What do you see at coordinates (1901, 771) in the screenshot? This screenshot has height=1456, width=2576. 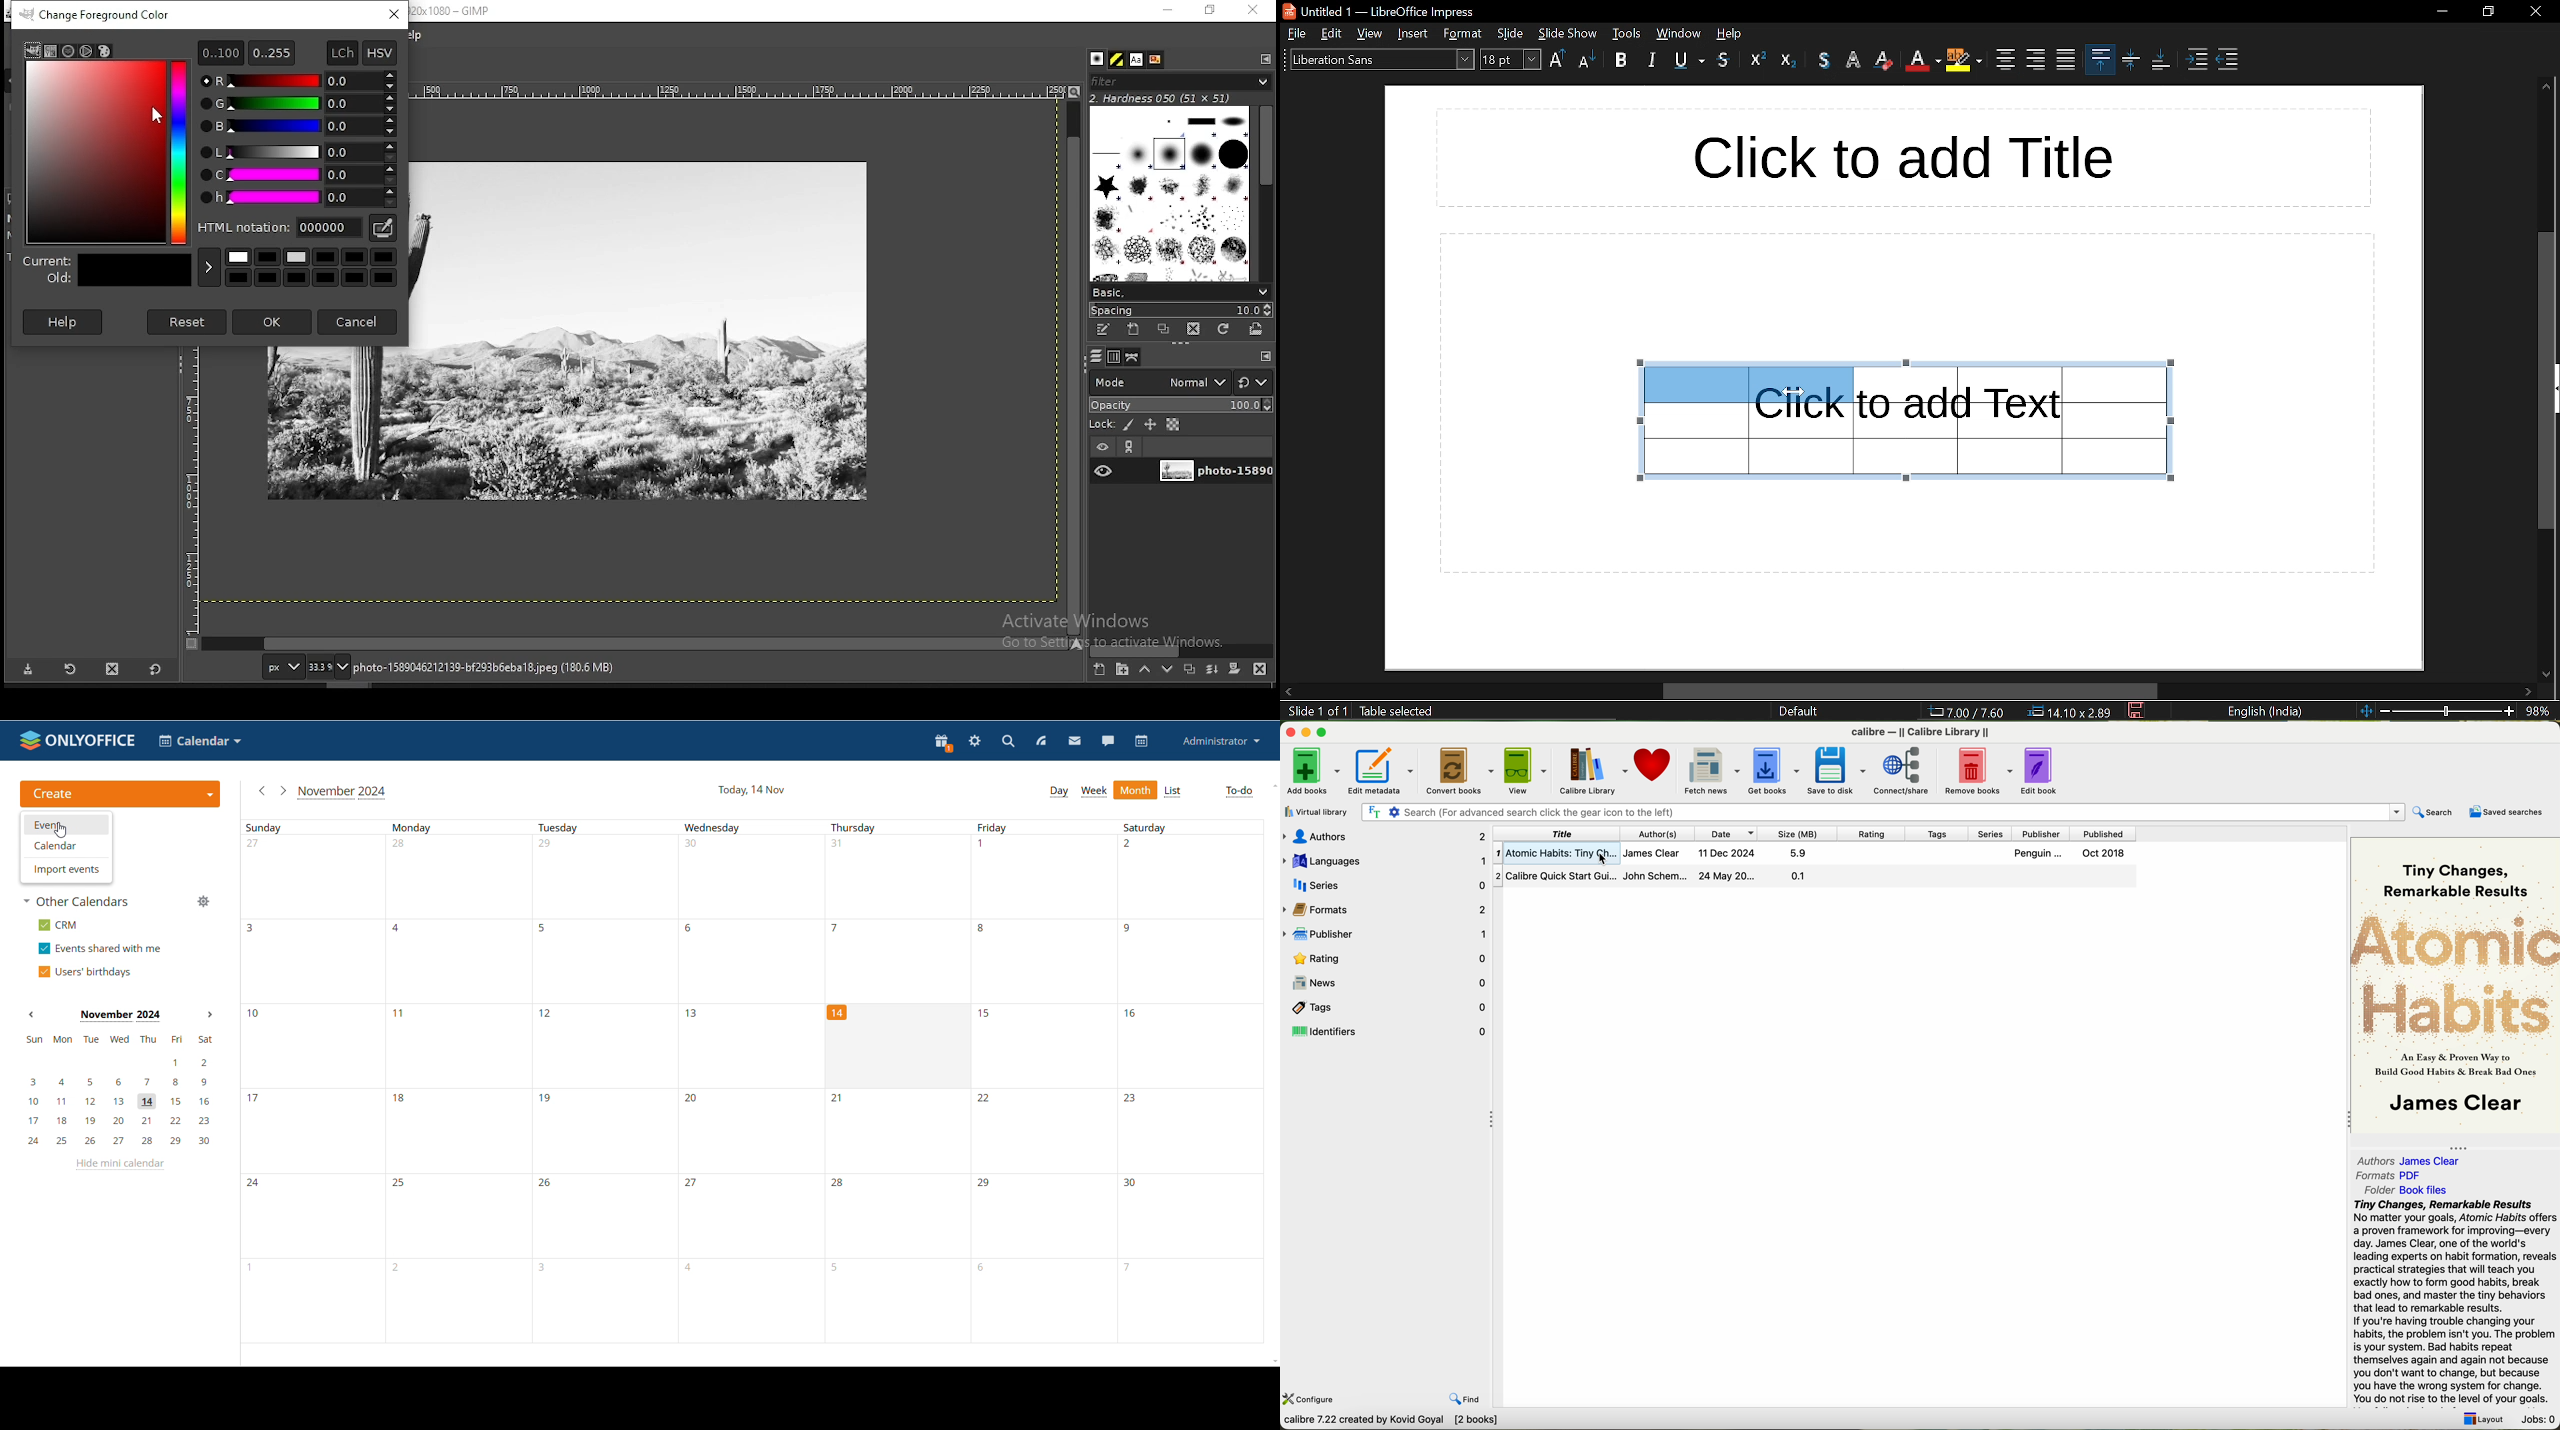 I see `connect/share` at bounding box center [1901, 771].